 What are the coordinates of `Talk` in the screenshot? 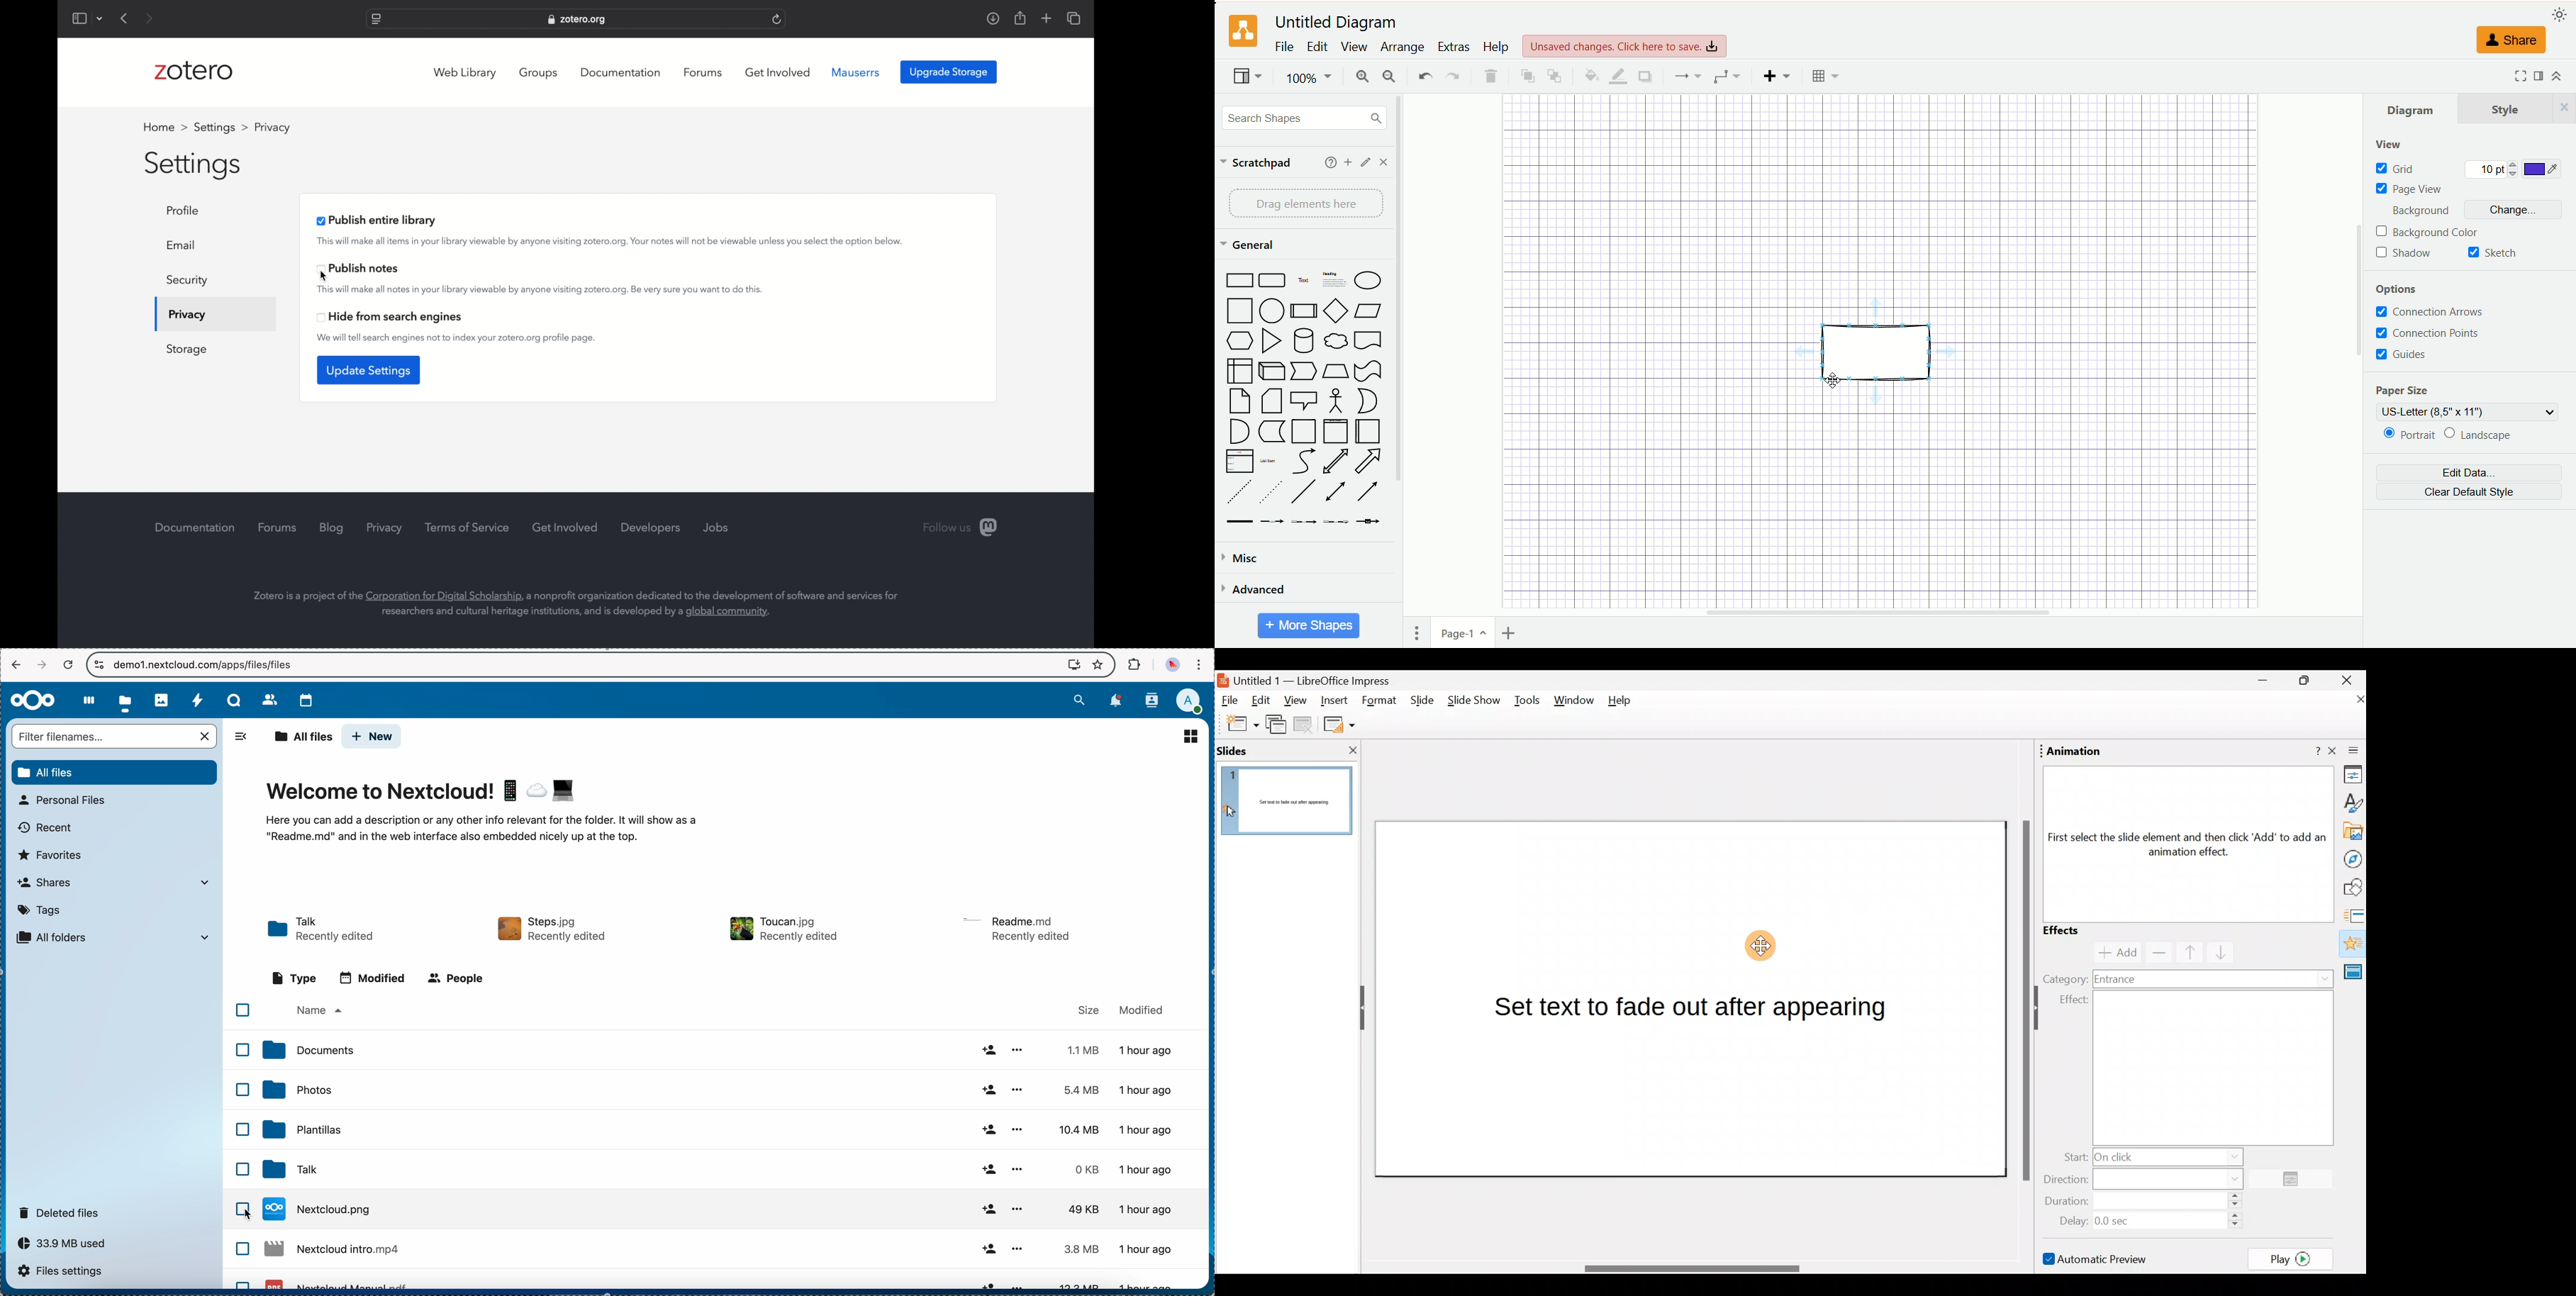 It's located at (321, 930).